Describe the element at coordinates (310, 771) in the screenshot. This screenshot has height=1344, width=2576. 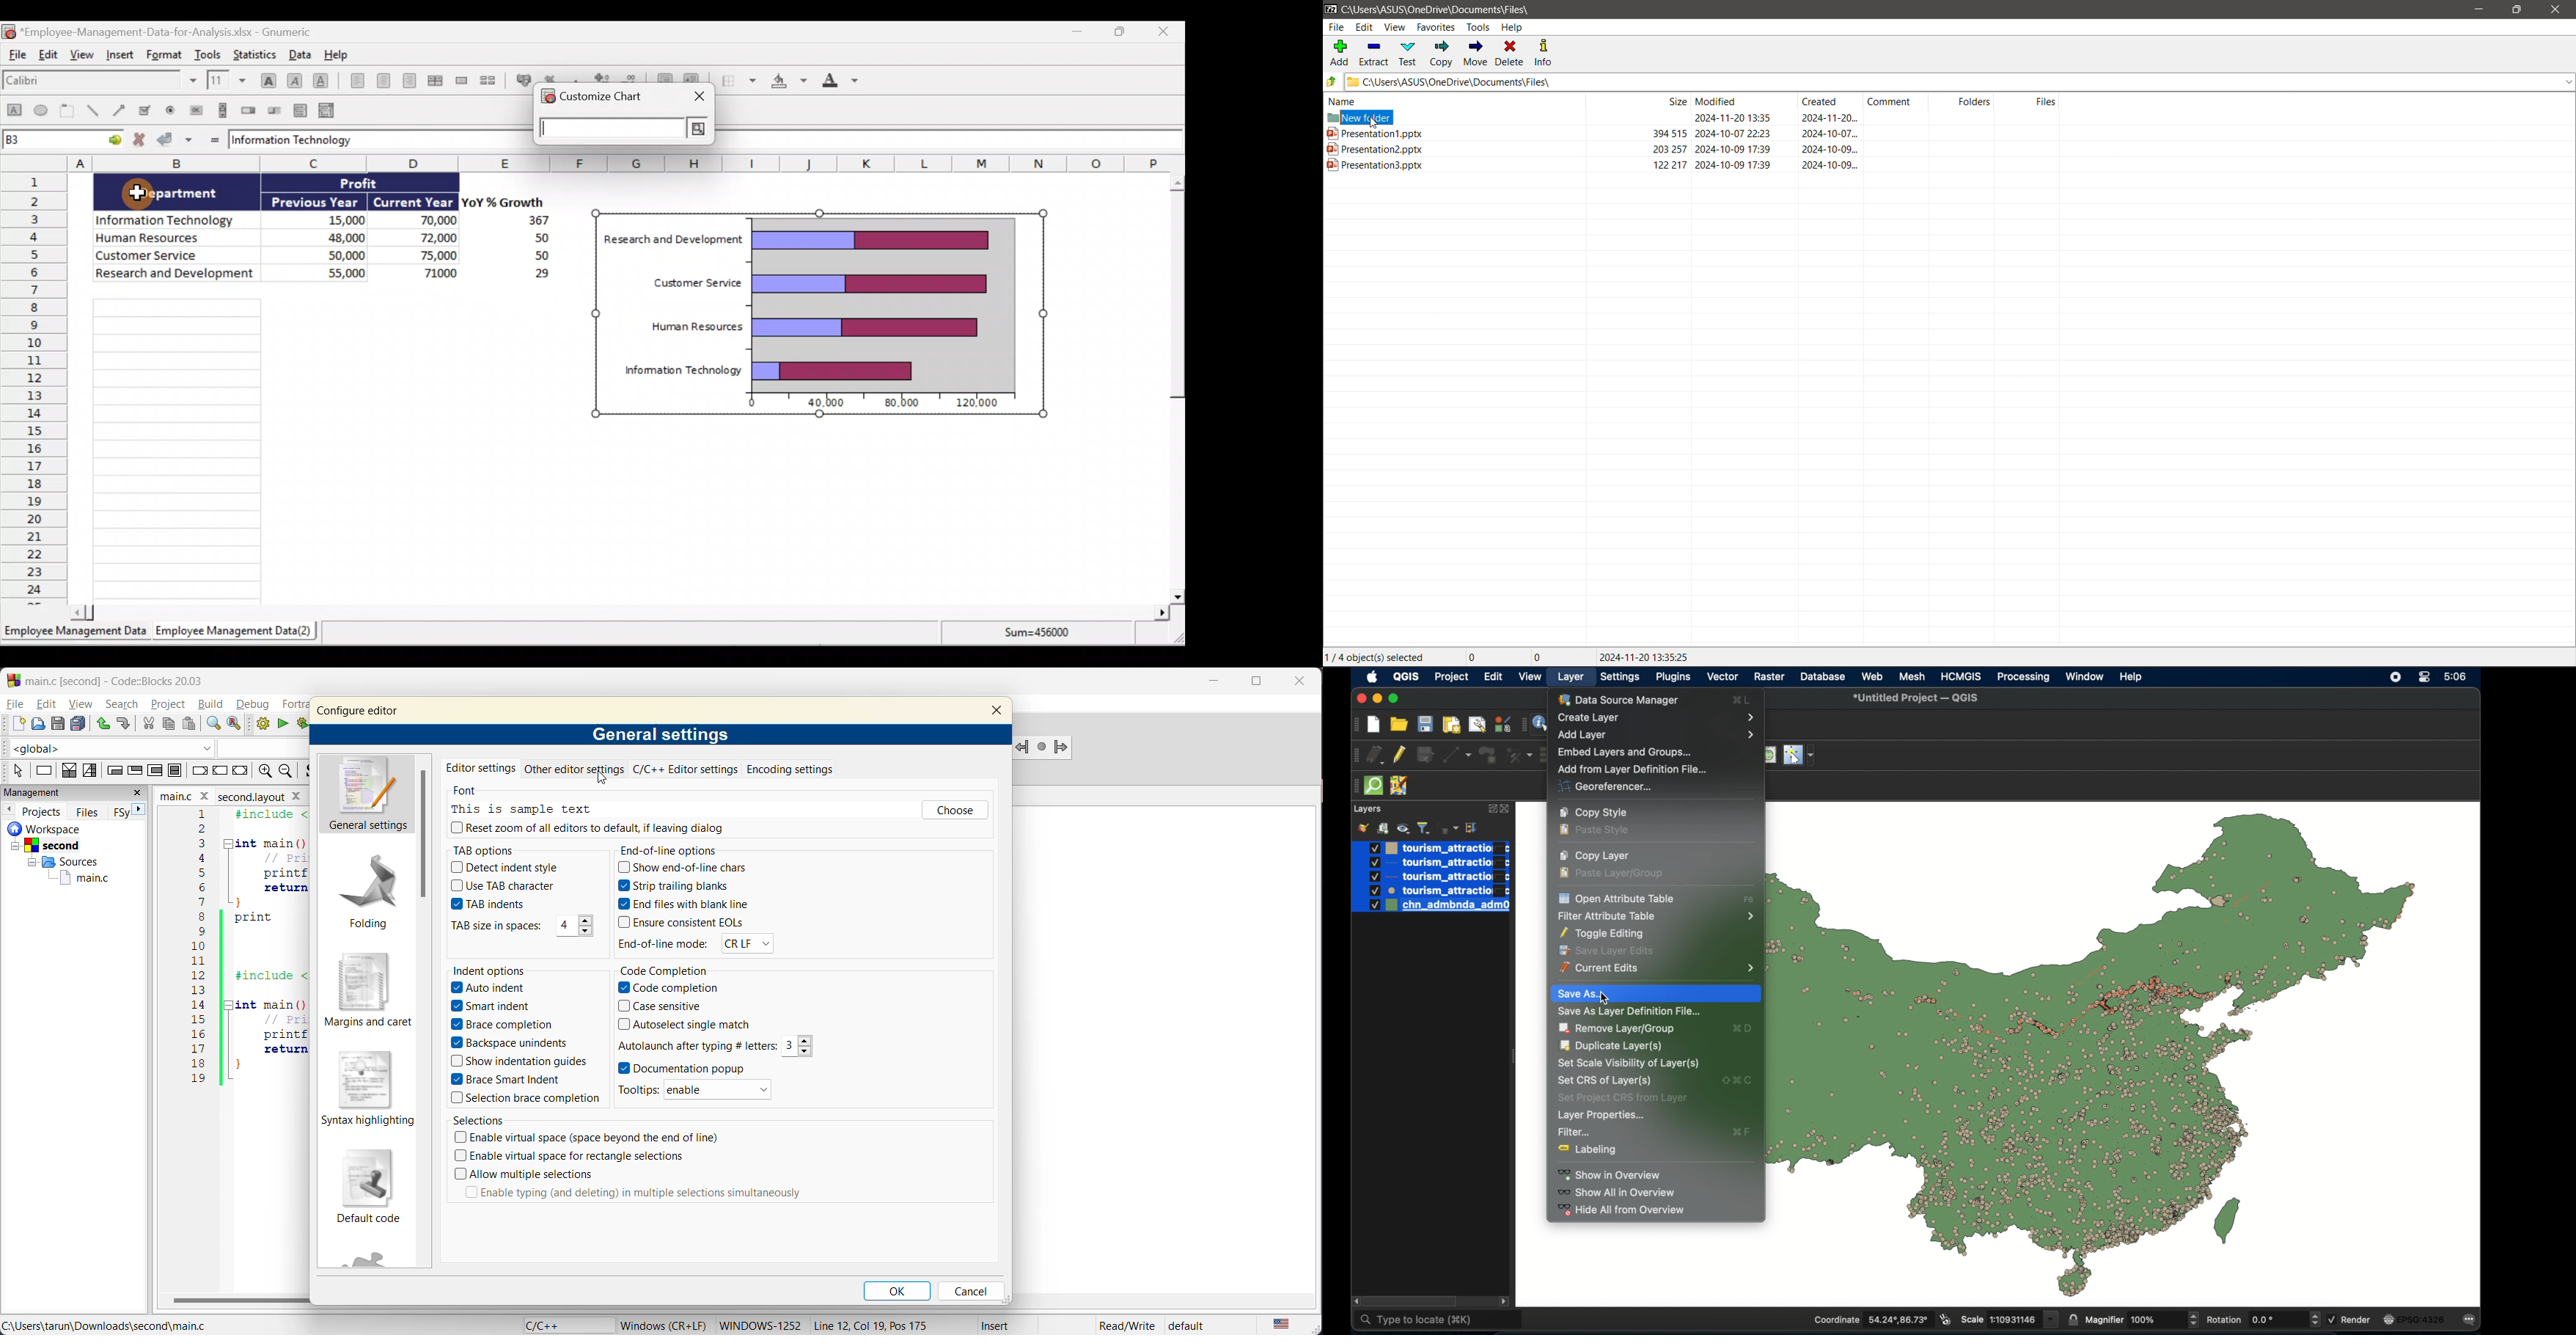
I see `toggle source` at that location.